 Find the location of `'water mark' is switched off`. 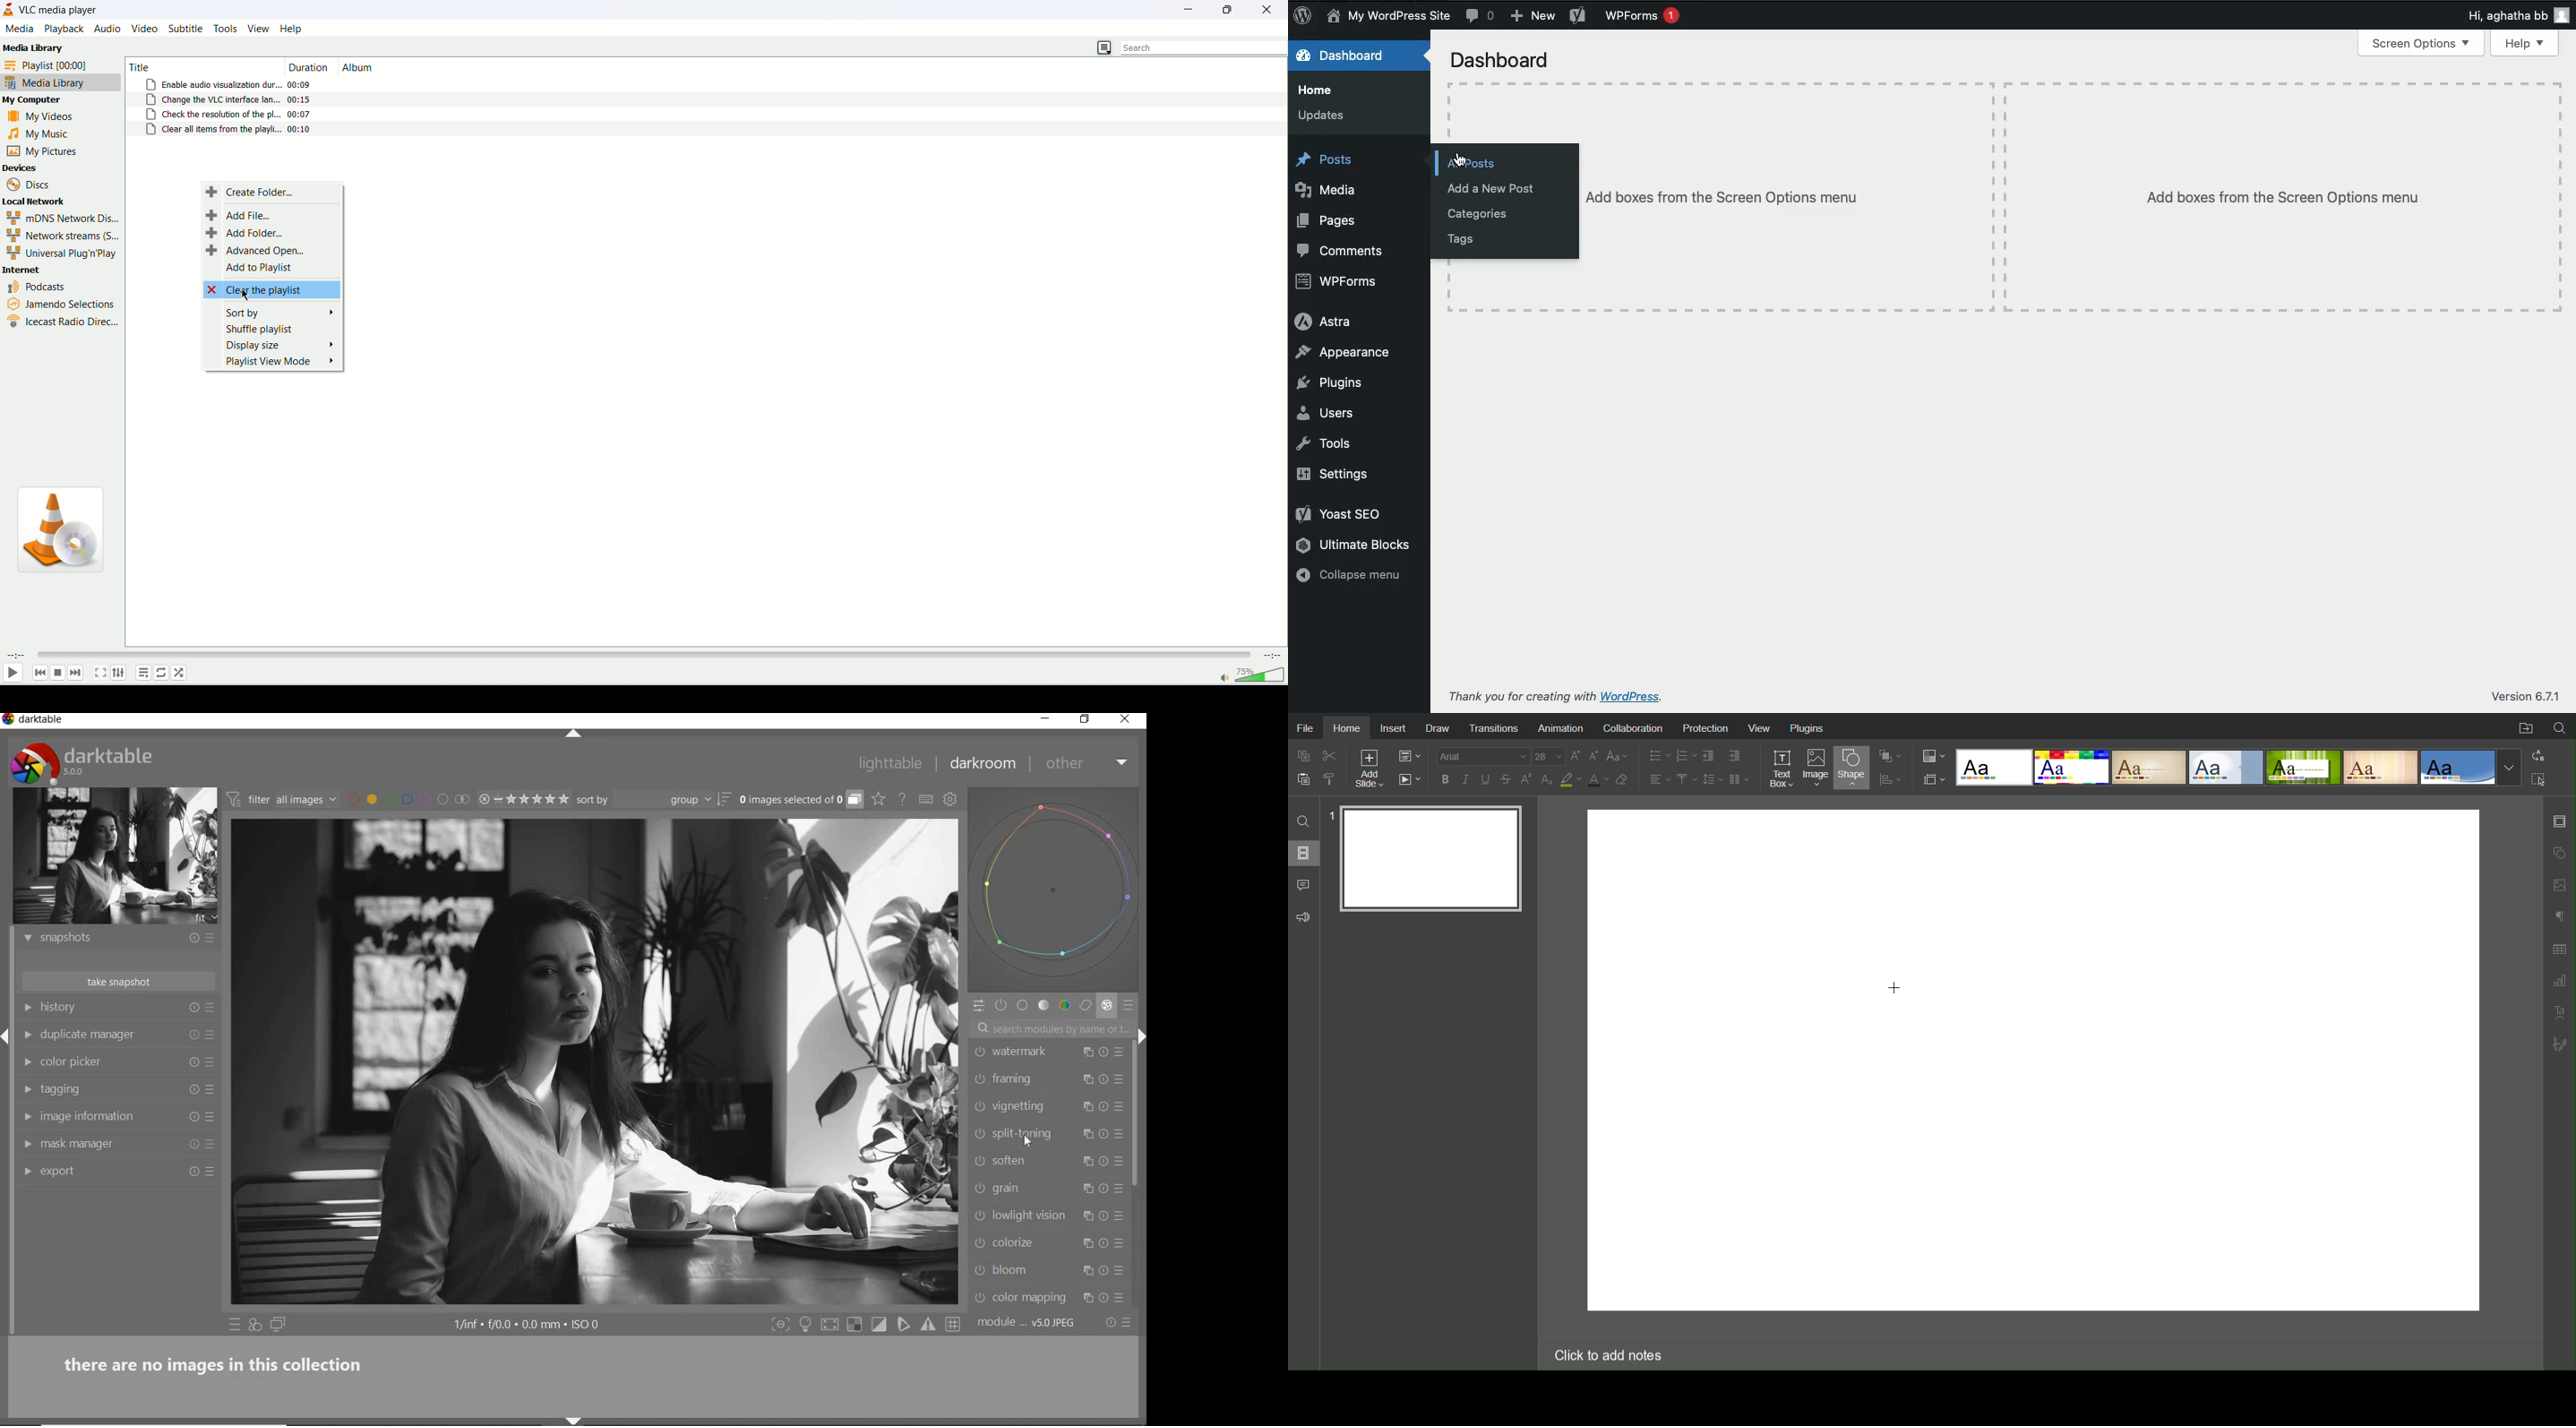

'water mark' is switched off is located at coordinates (981, 1052).